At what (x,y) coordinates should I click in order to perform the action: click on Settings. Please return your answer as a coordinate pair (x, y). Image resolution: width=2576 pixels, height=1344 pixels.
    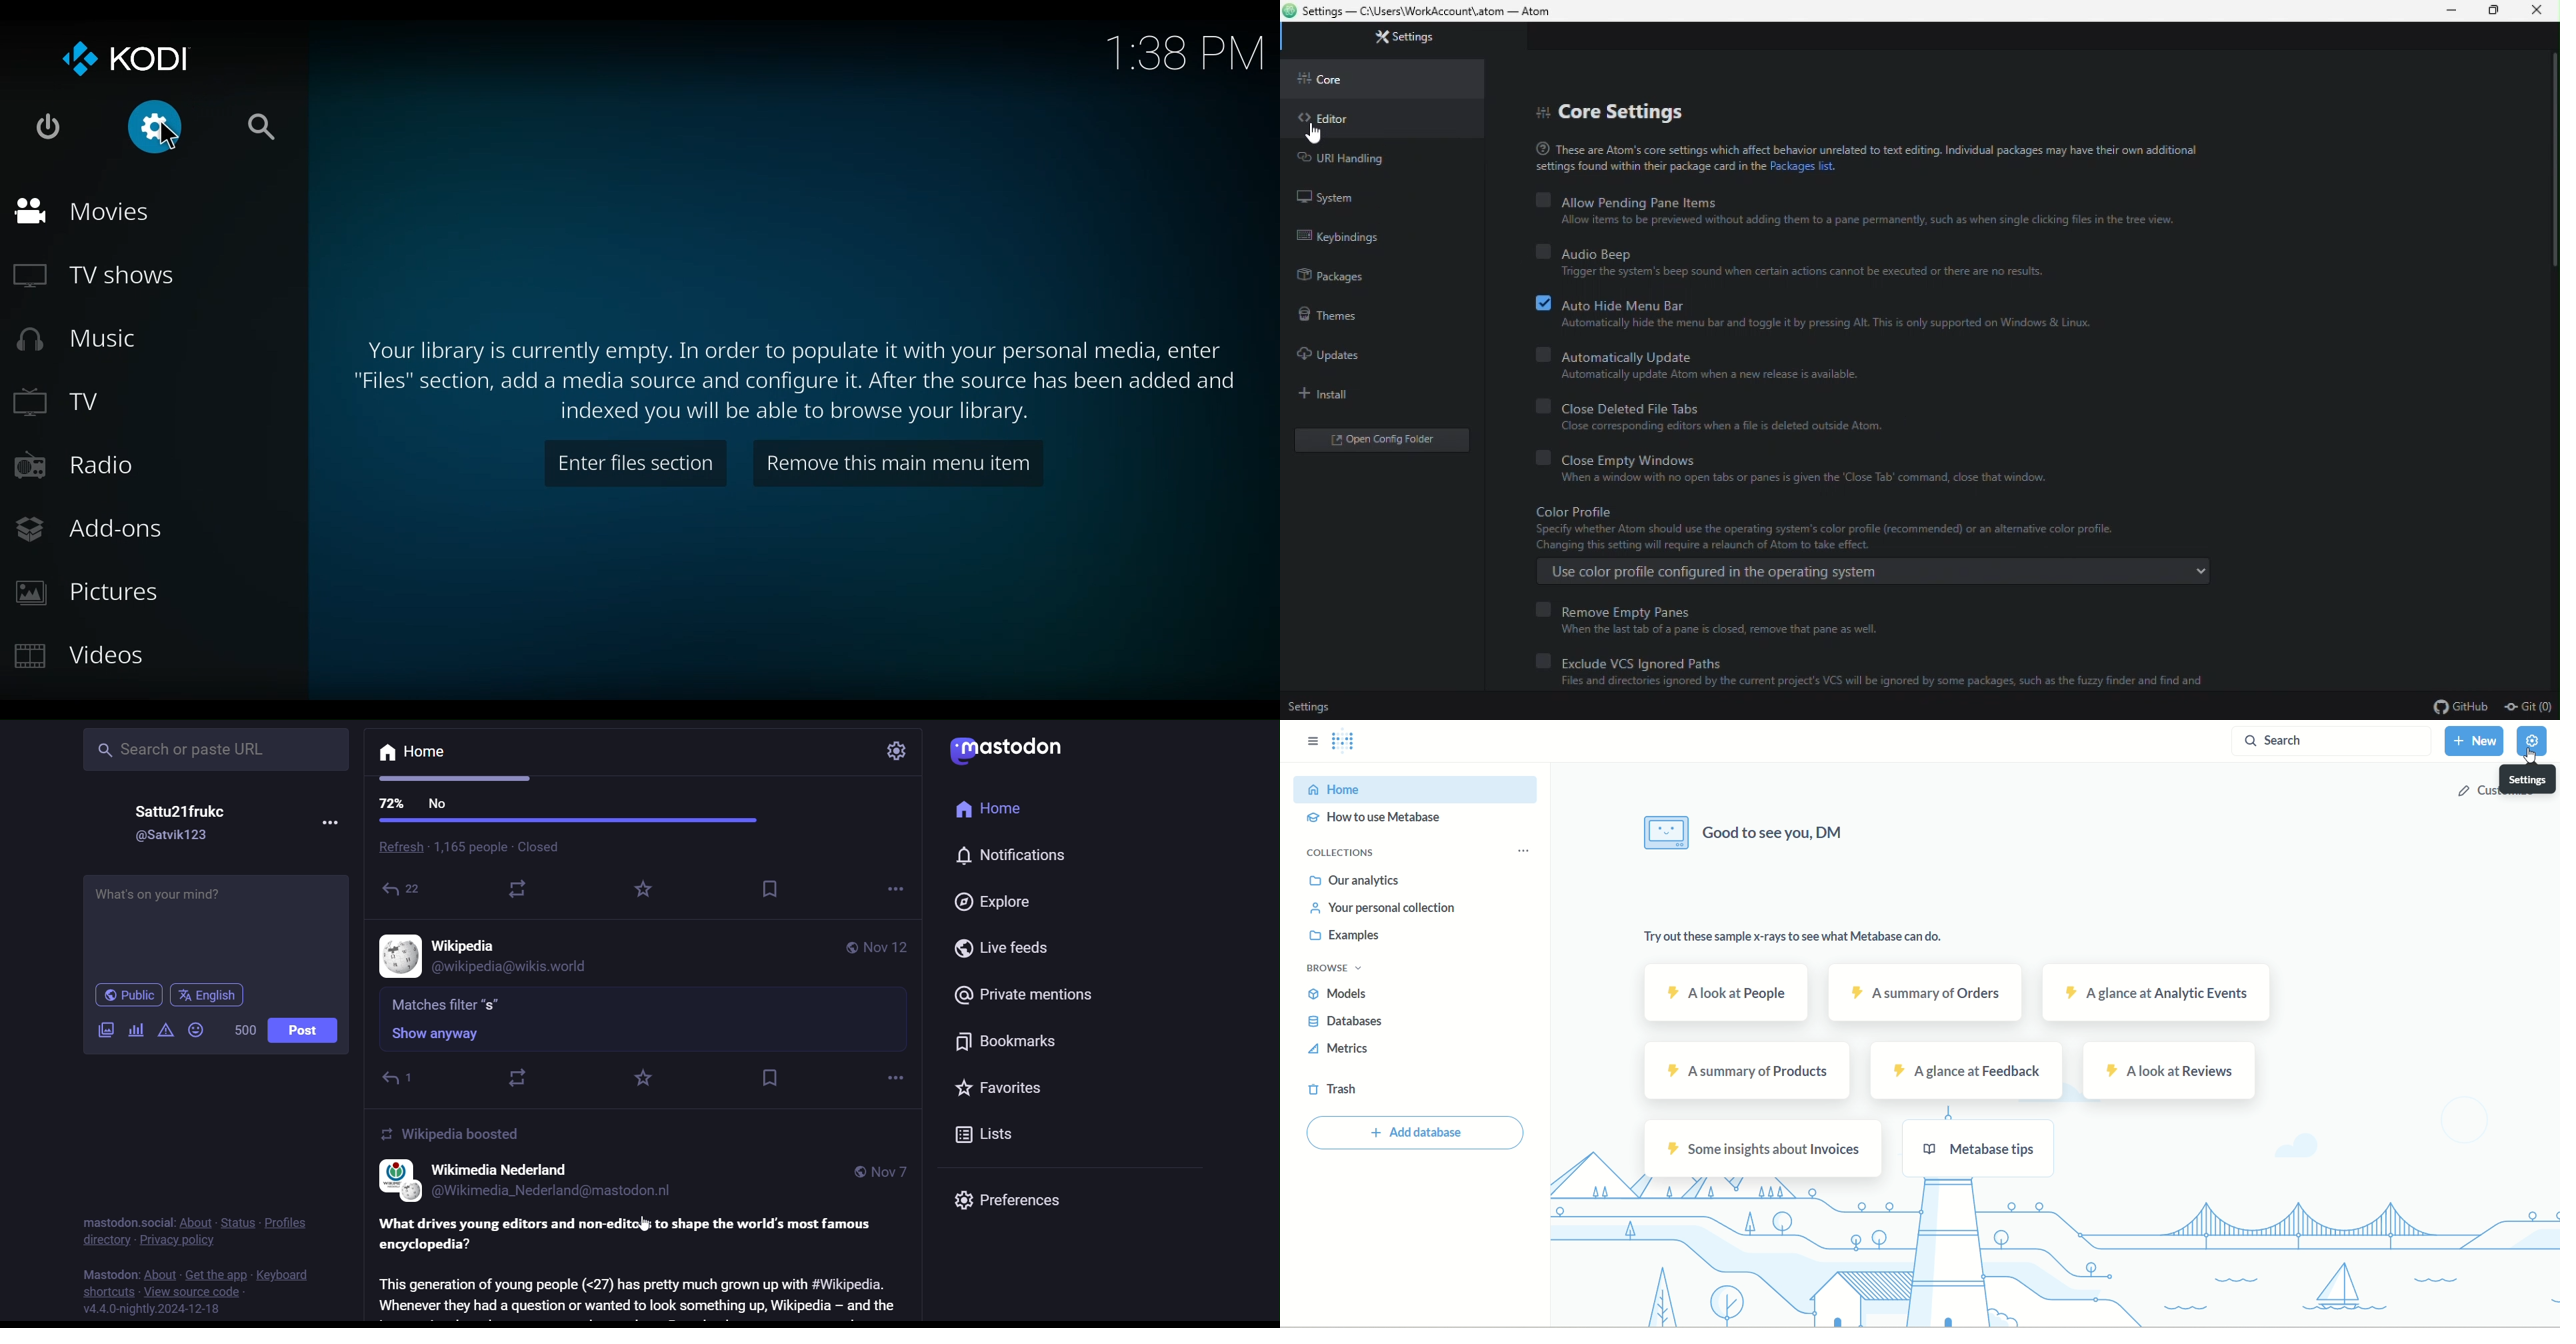
    Looking at the image, I should click on (1311, 704).